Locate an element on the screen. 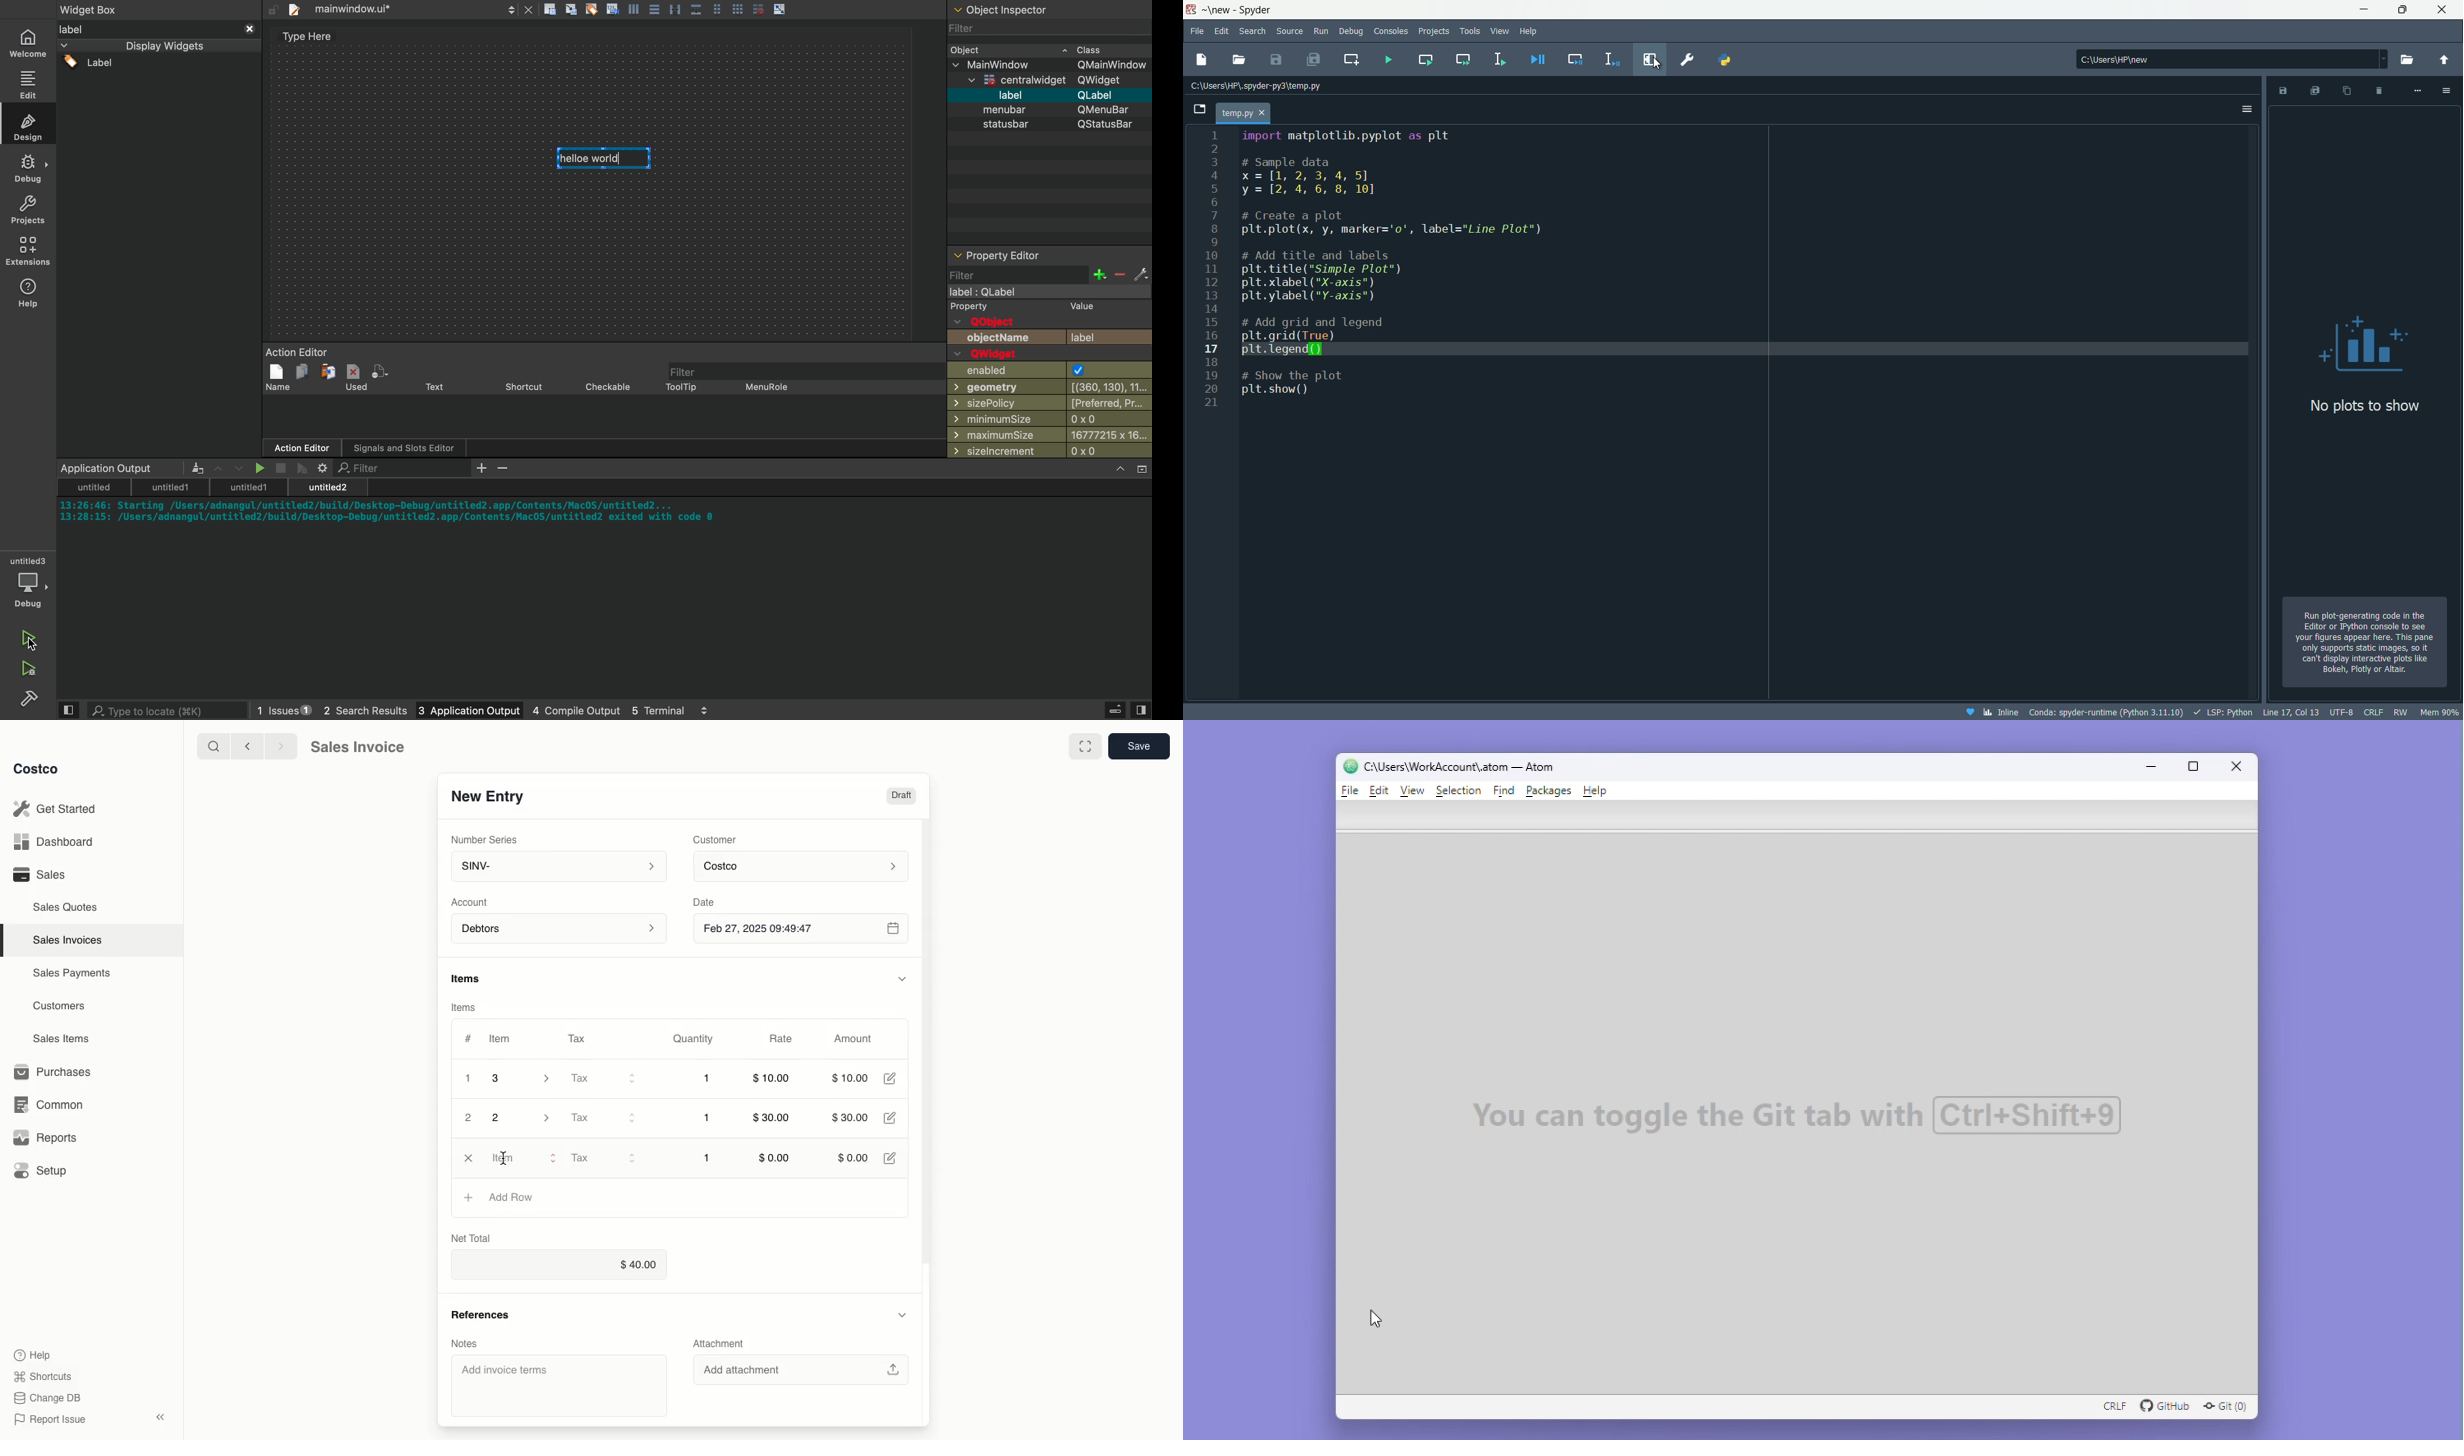 This screenshot has height=1456, width=2464. Tax is located at coordinates (603, 1159).